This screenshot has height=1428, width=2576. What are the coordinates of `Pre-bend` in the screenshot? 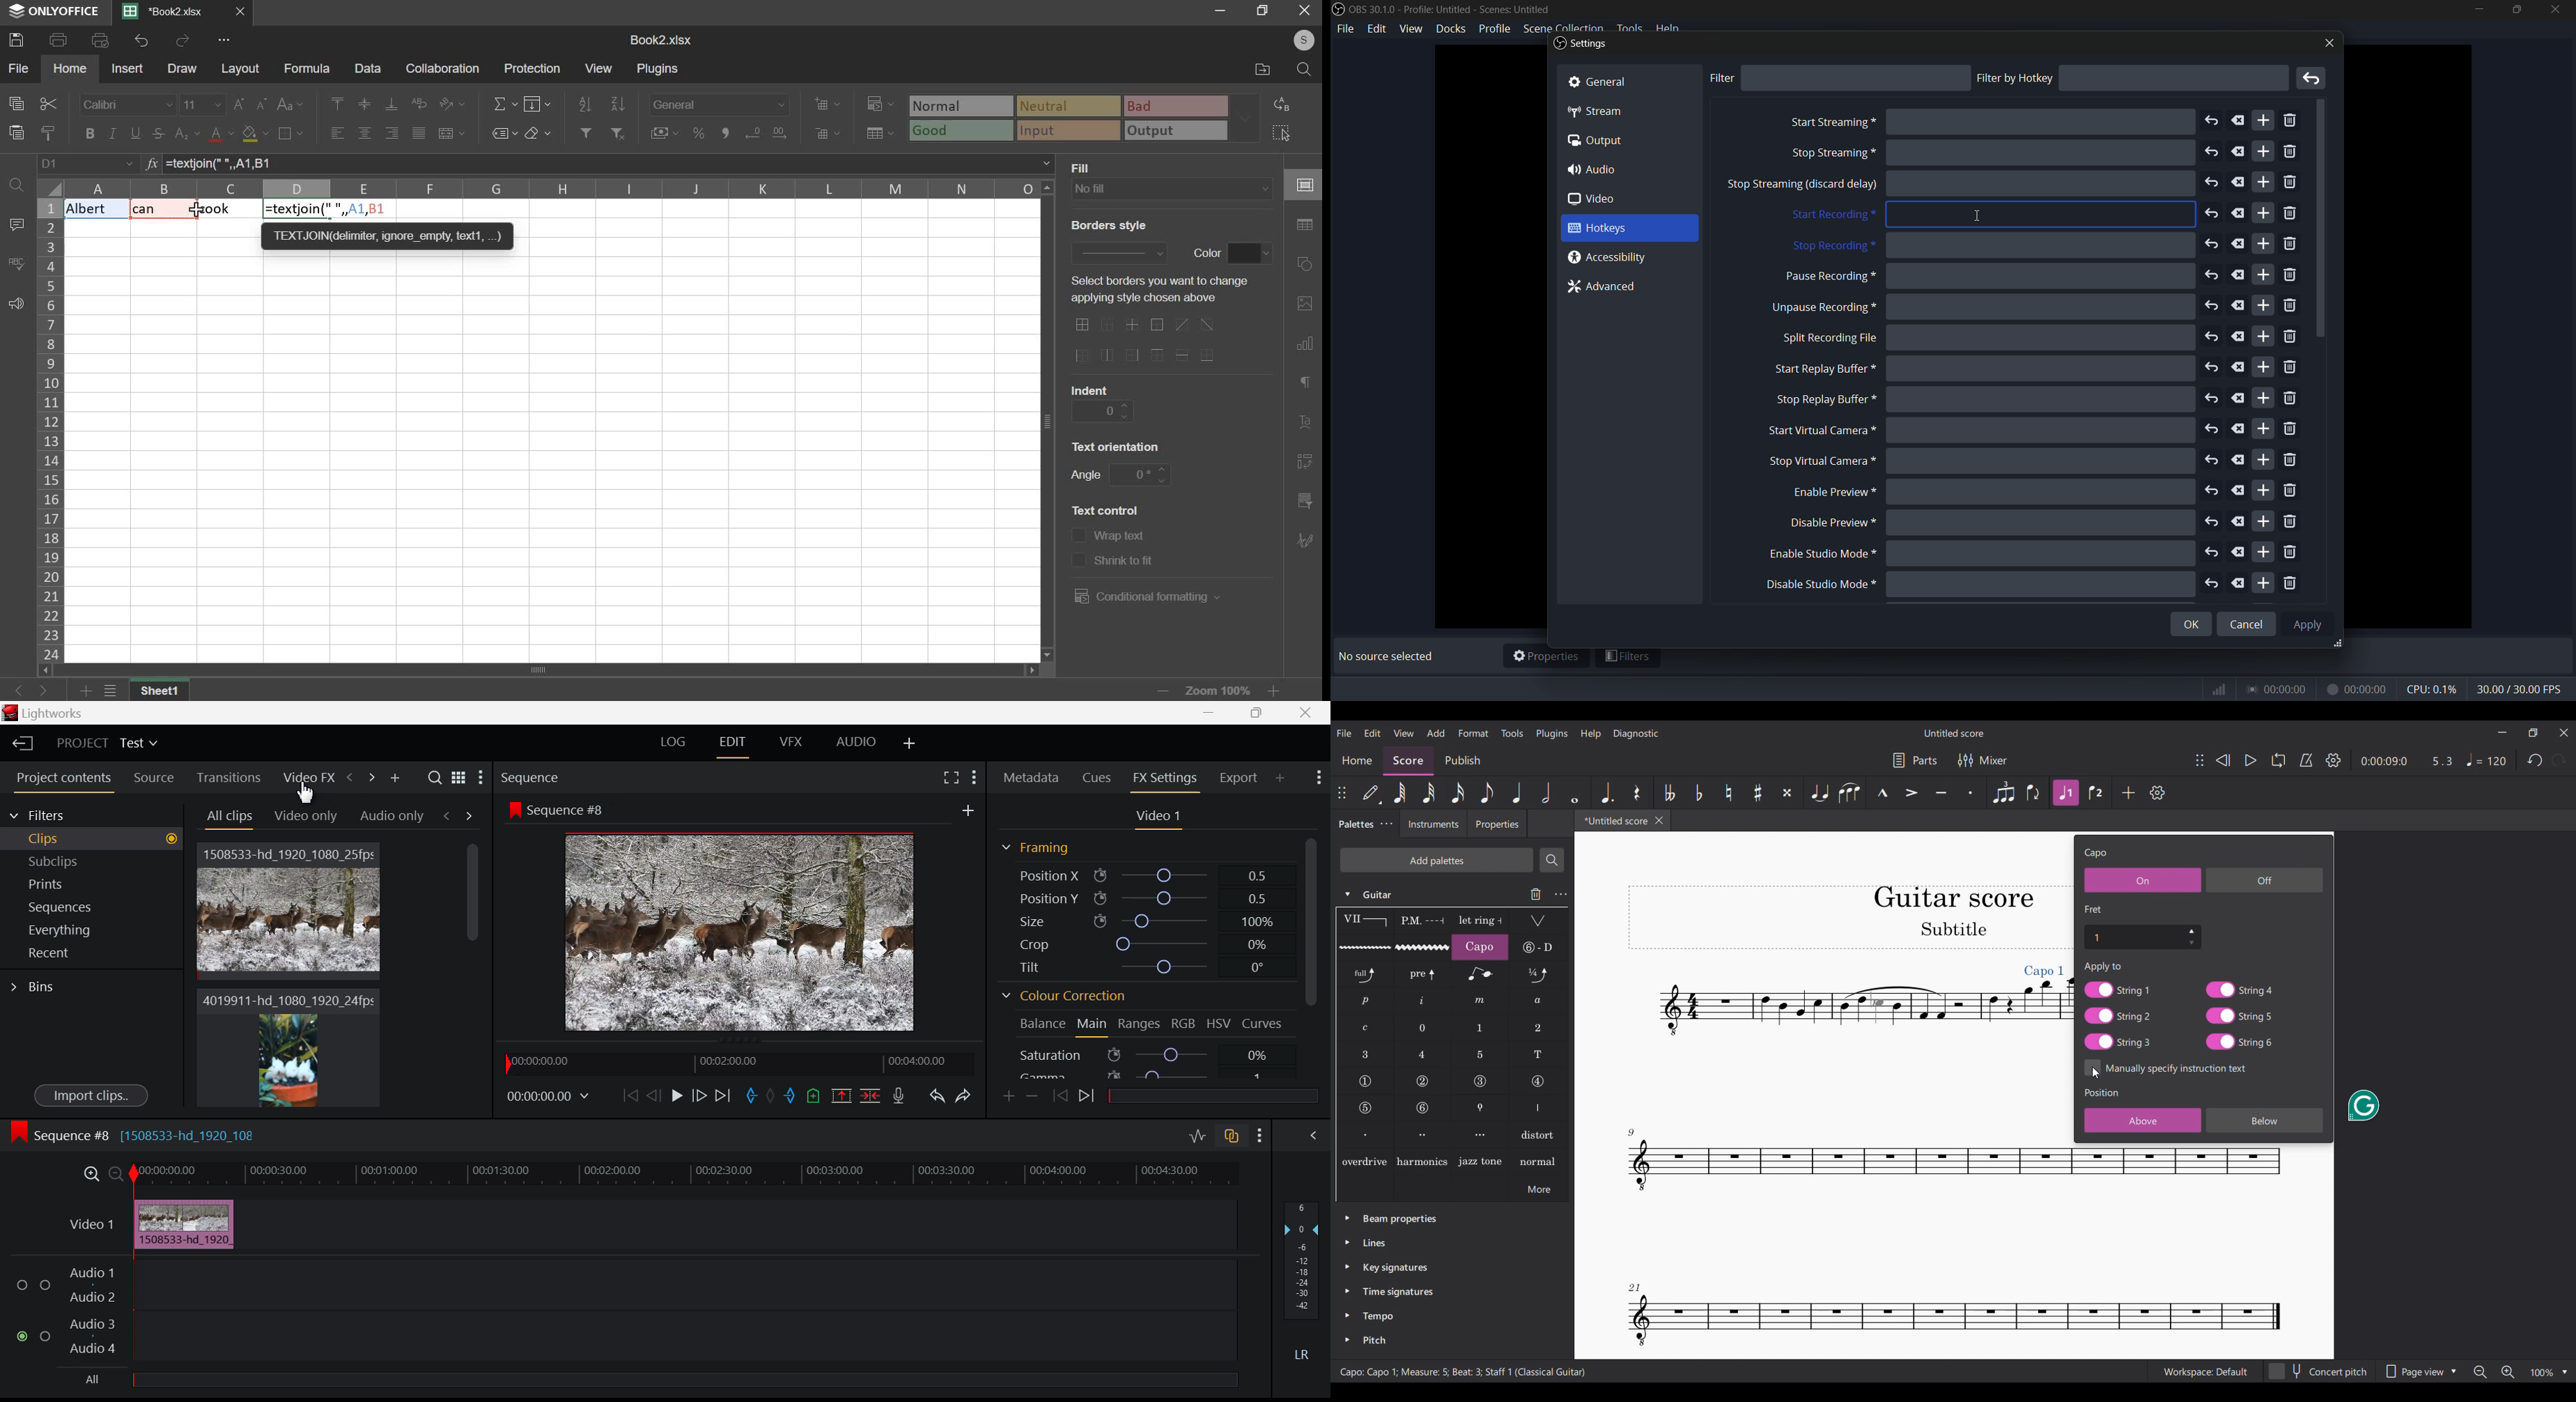 It's located at (1423, 974).